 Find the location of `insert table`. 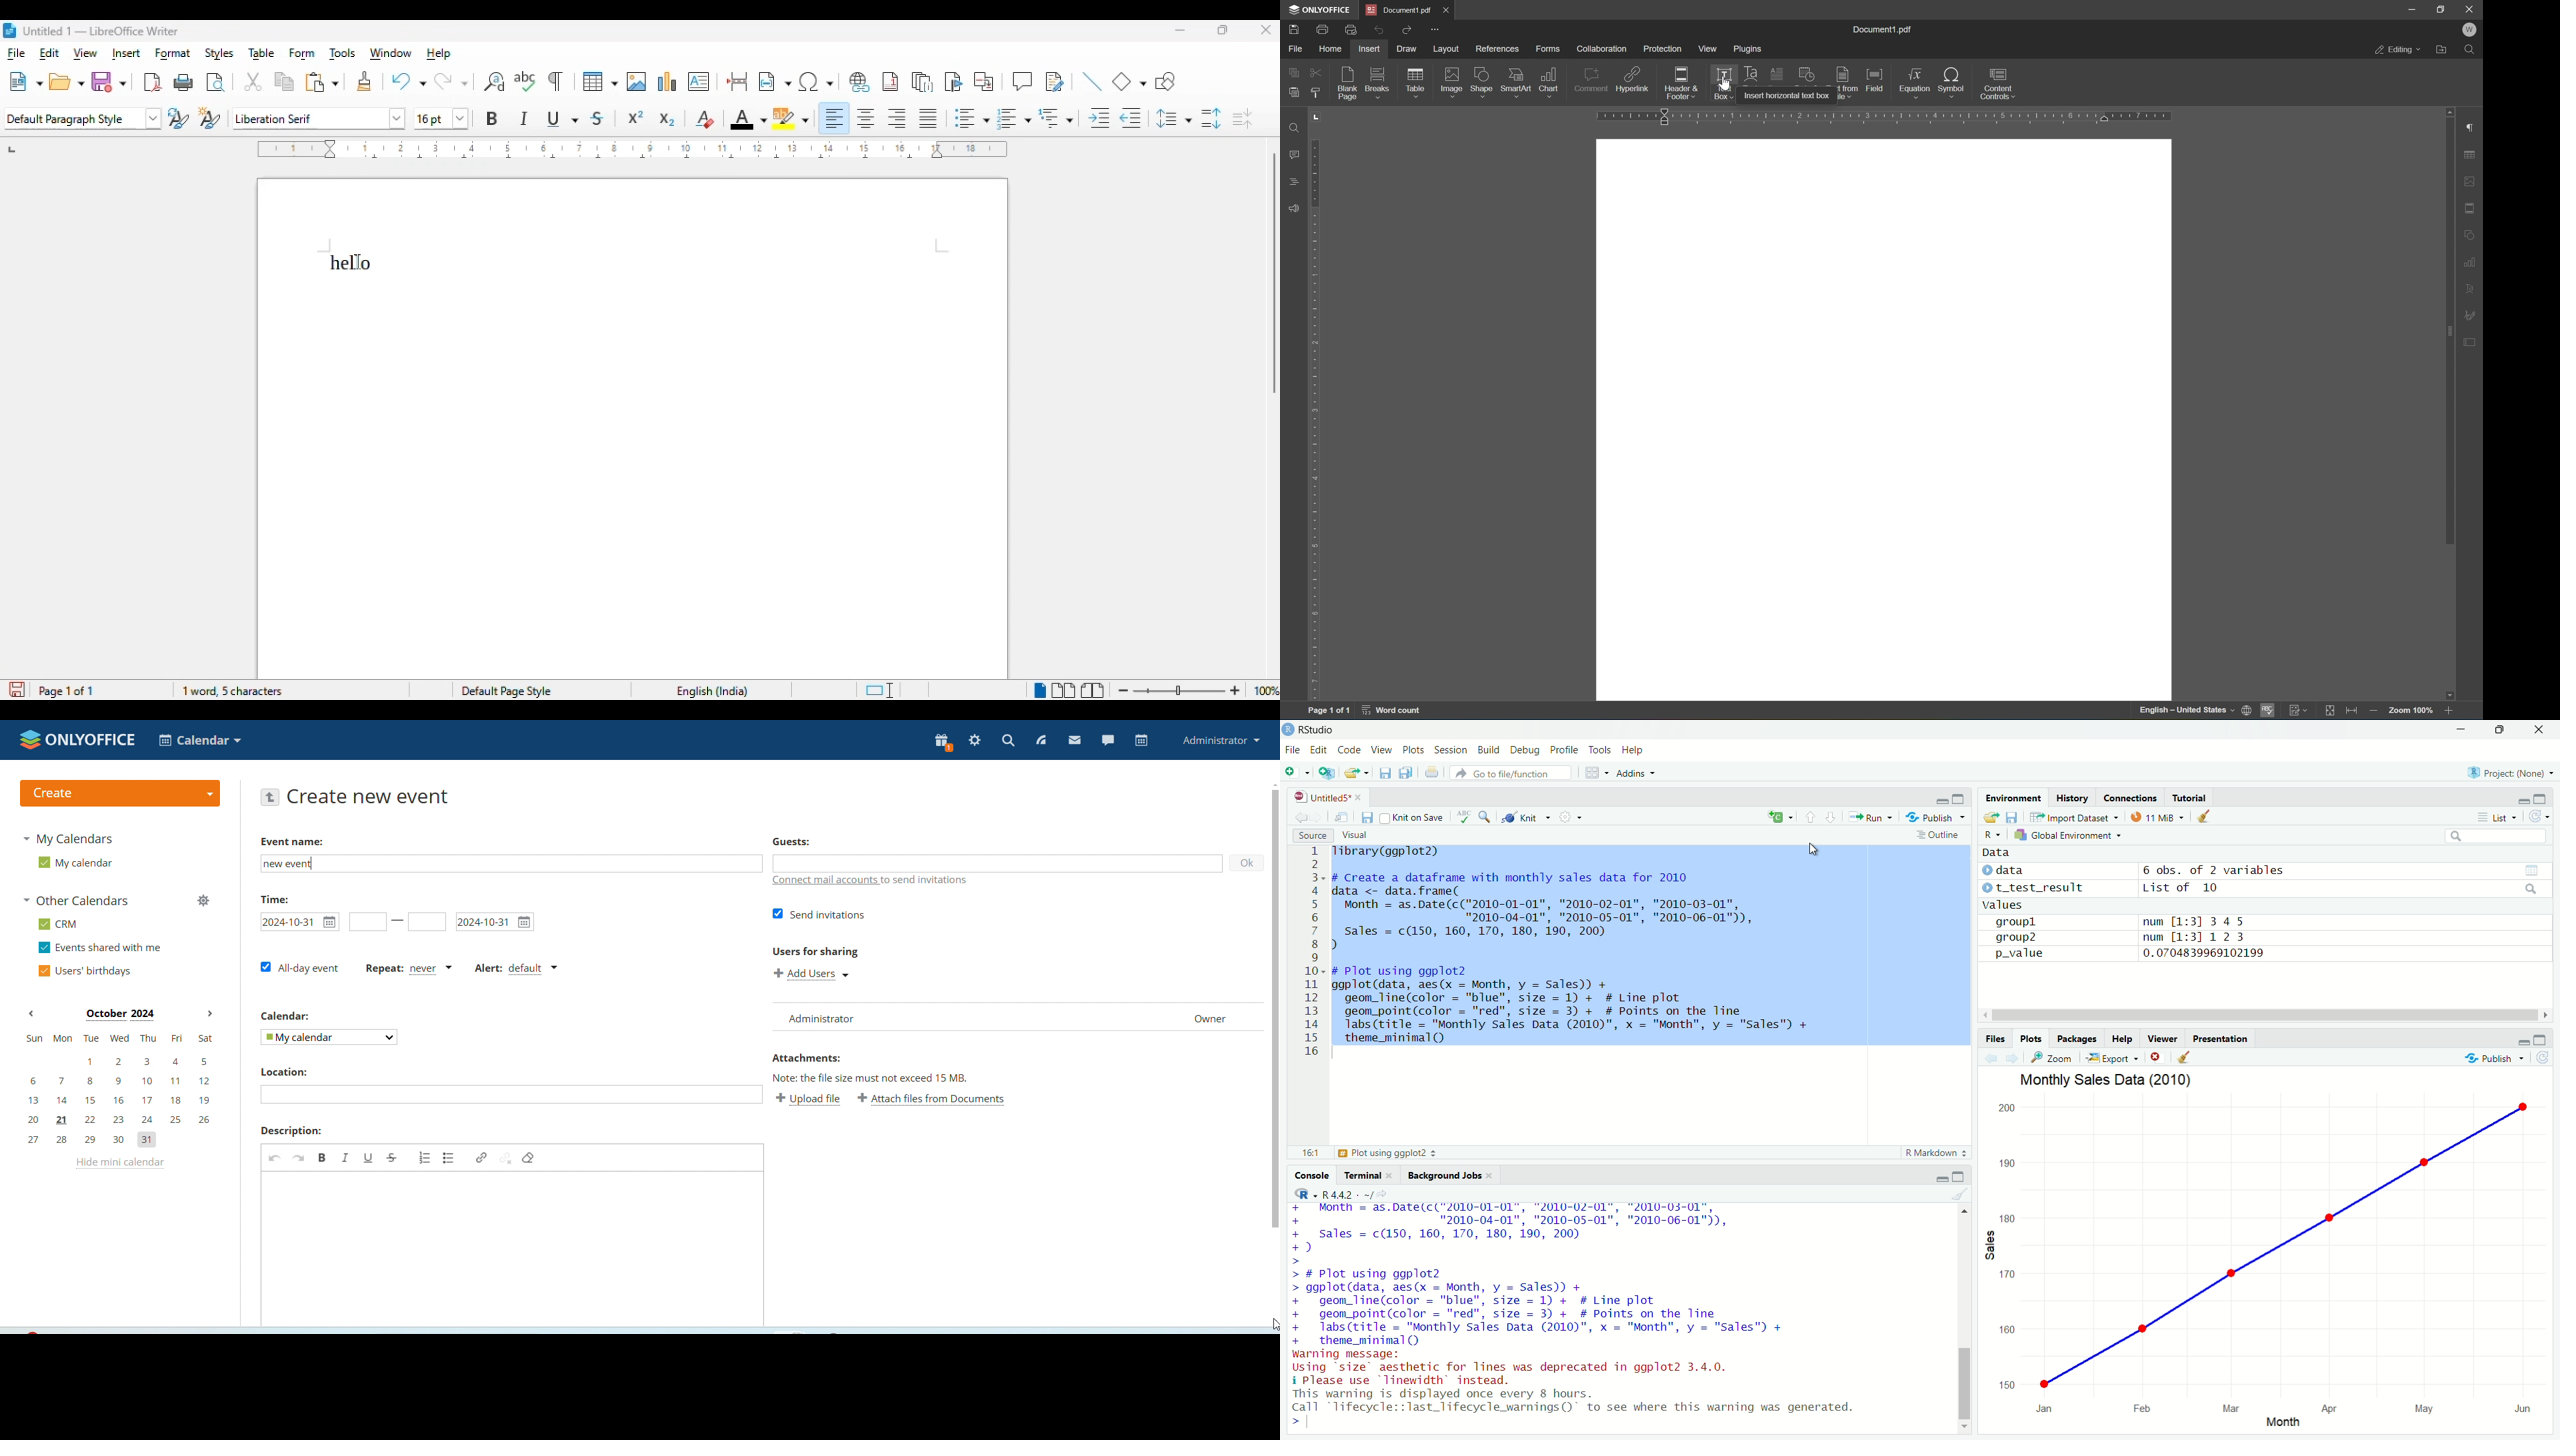

insert table is located at coordinates (600, 82).